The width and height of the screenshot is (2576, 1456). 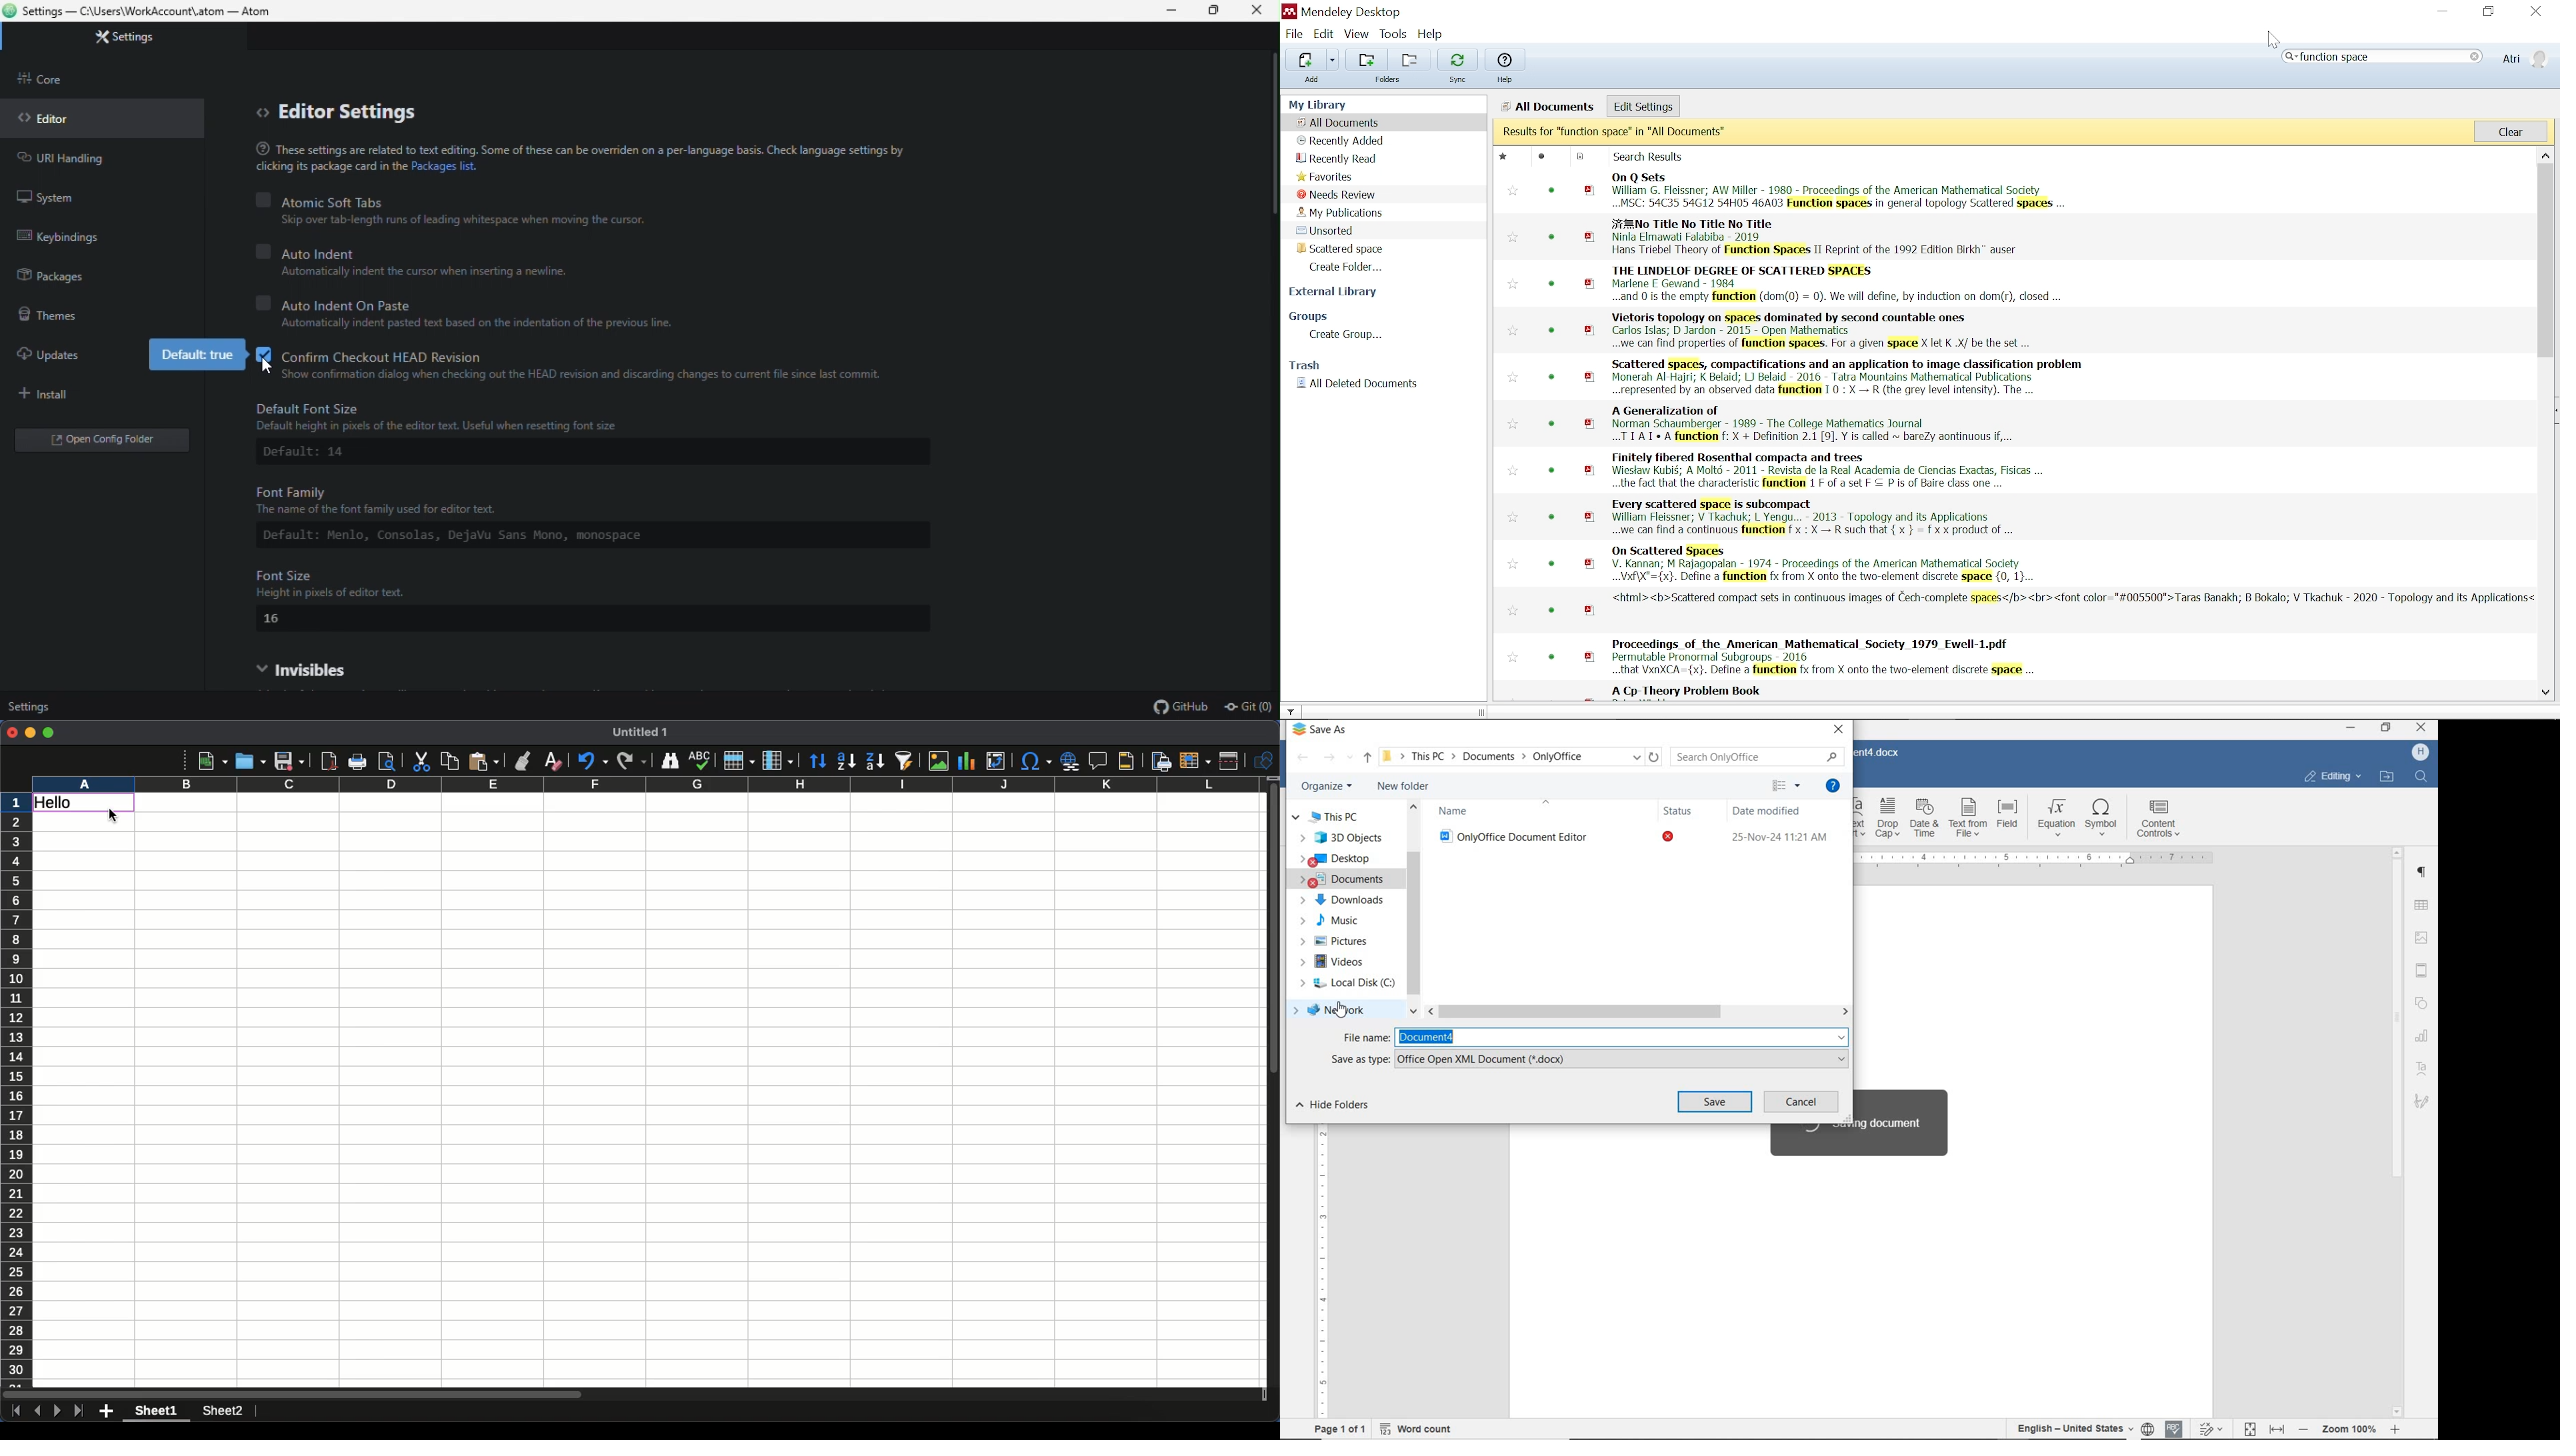 What do you see at coordinates (1337, 1108) in the screenshot?
I see `hide folders` at bounding box center [1337, 1108].